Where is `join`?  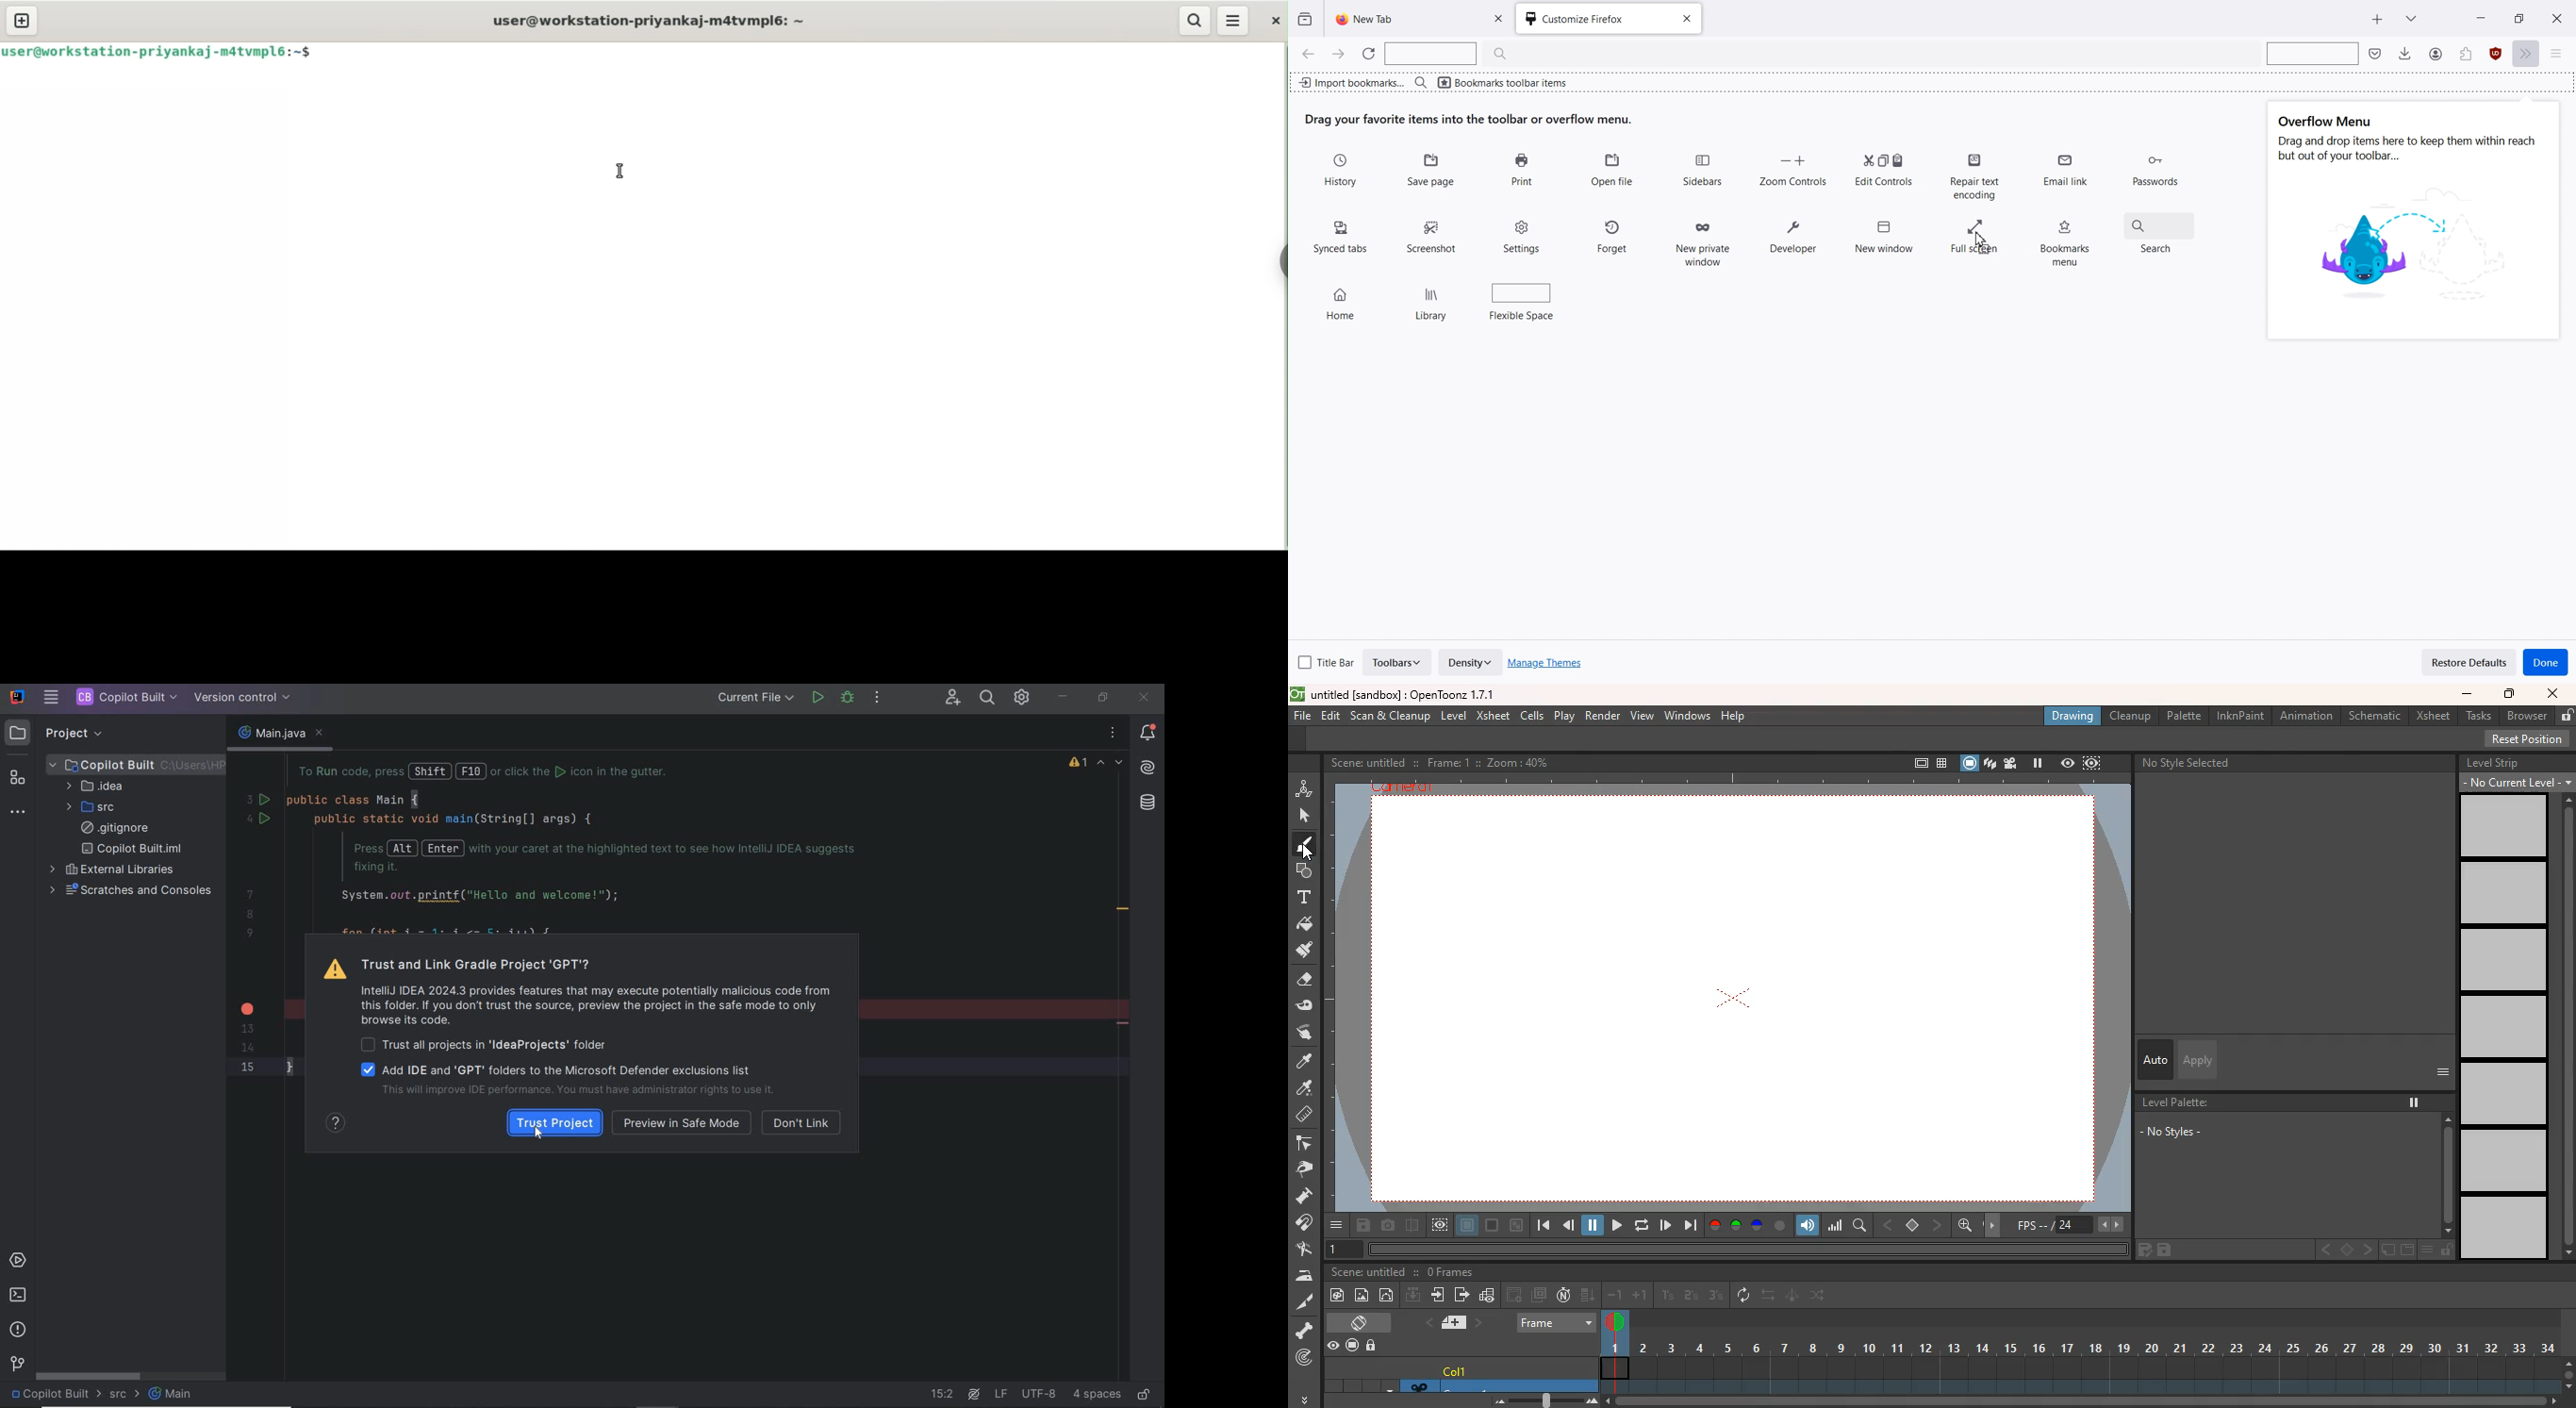
join is located at coordinates (1307, 1224).